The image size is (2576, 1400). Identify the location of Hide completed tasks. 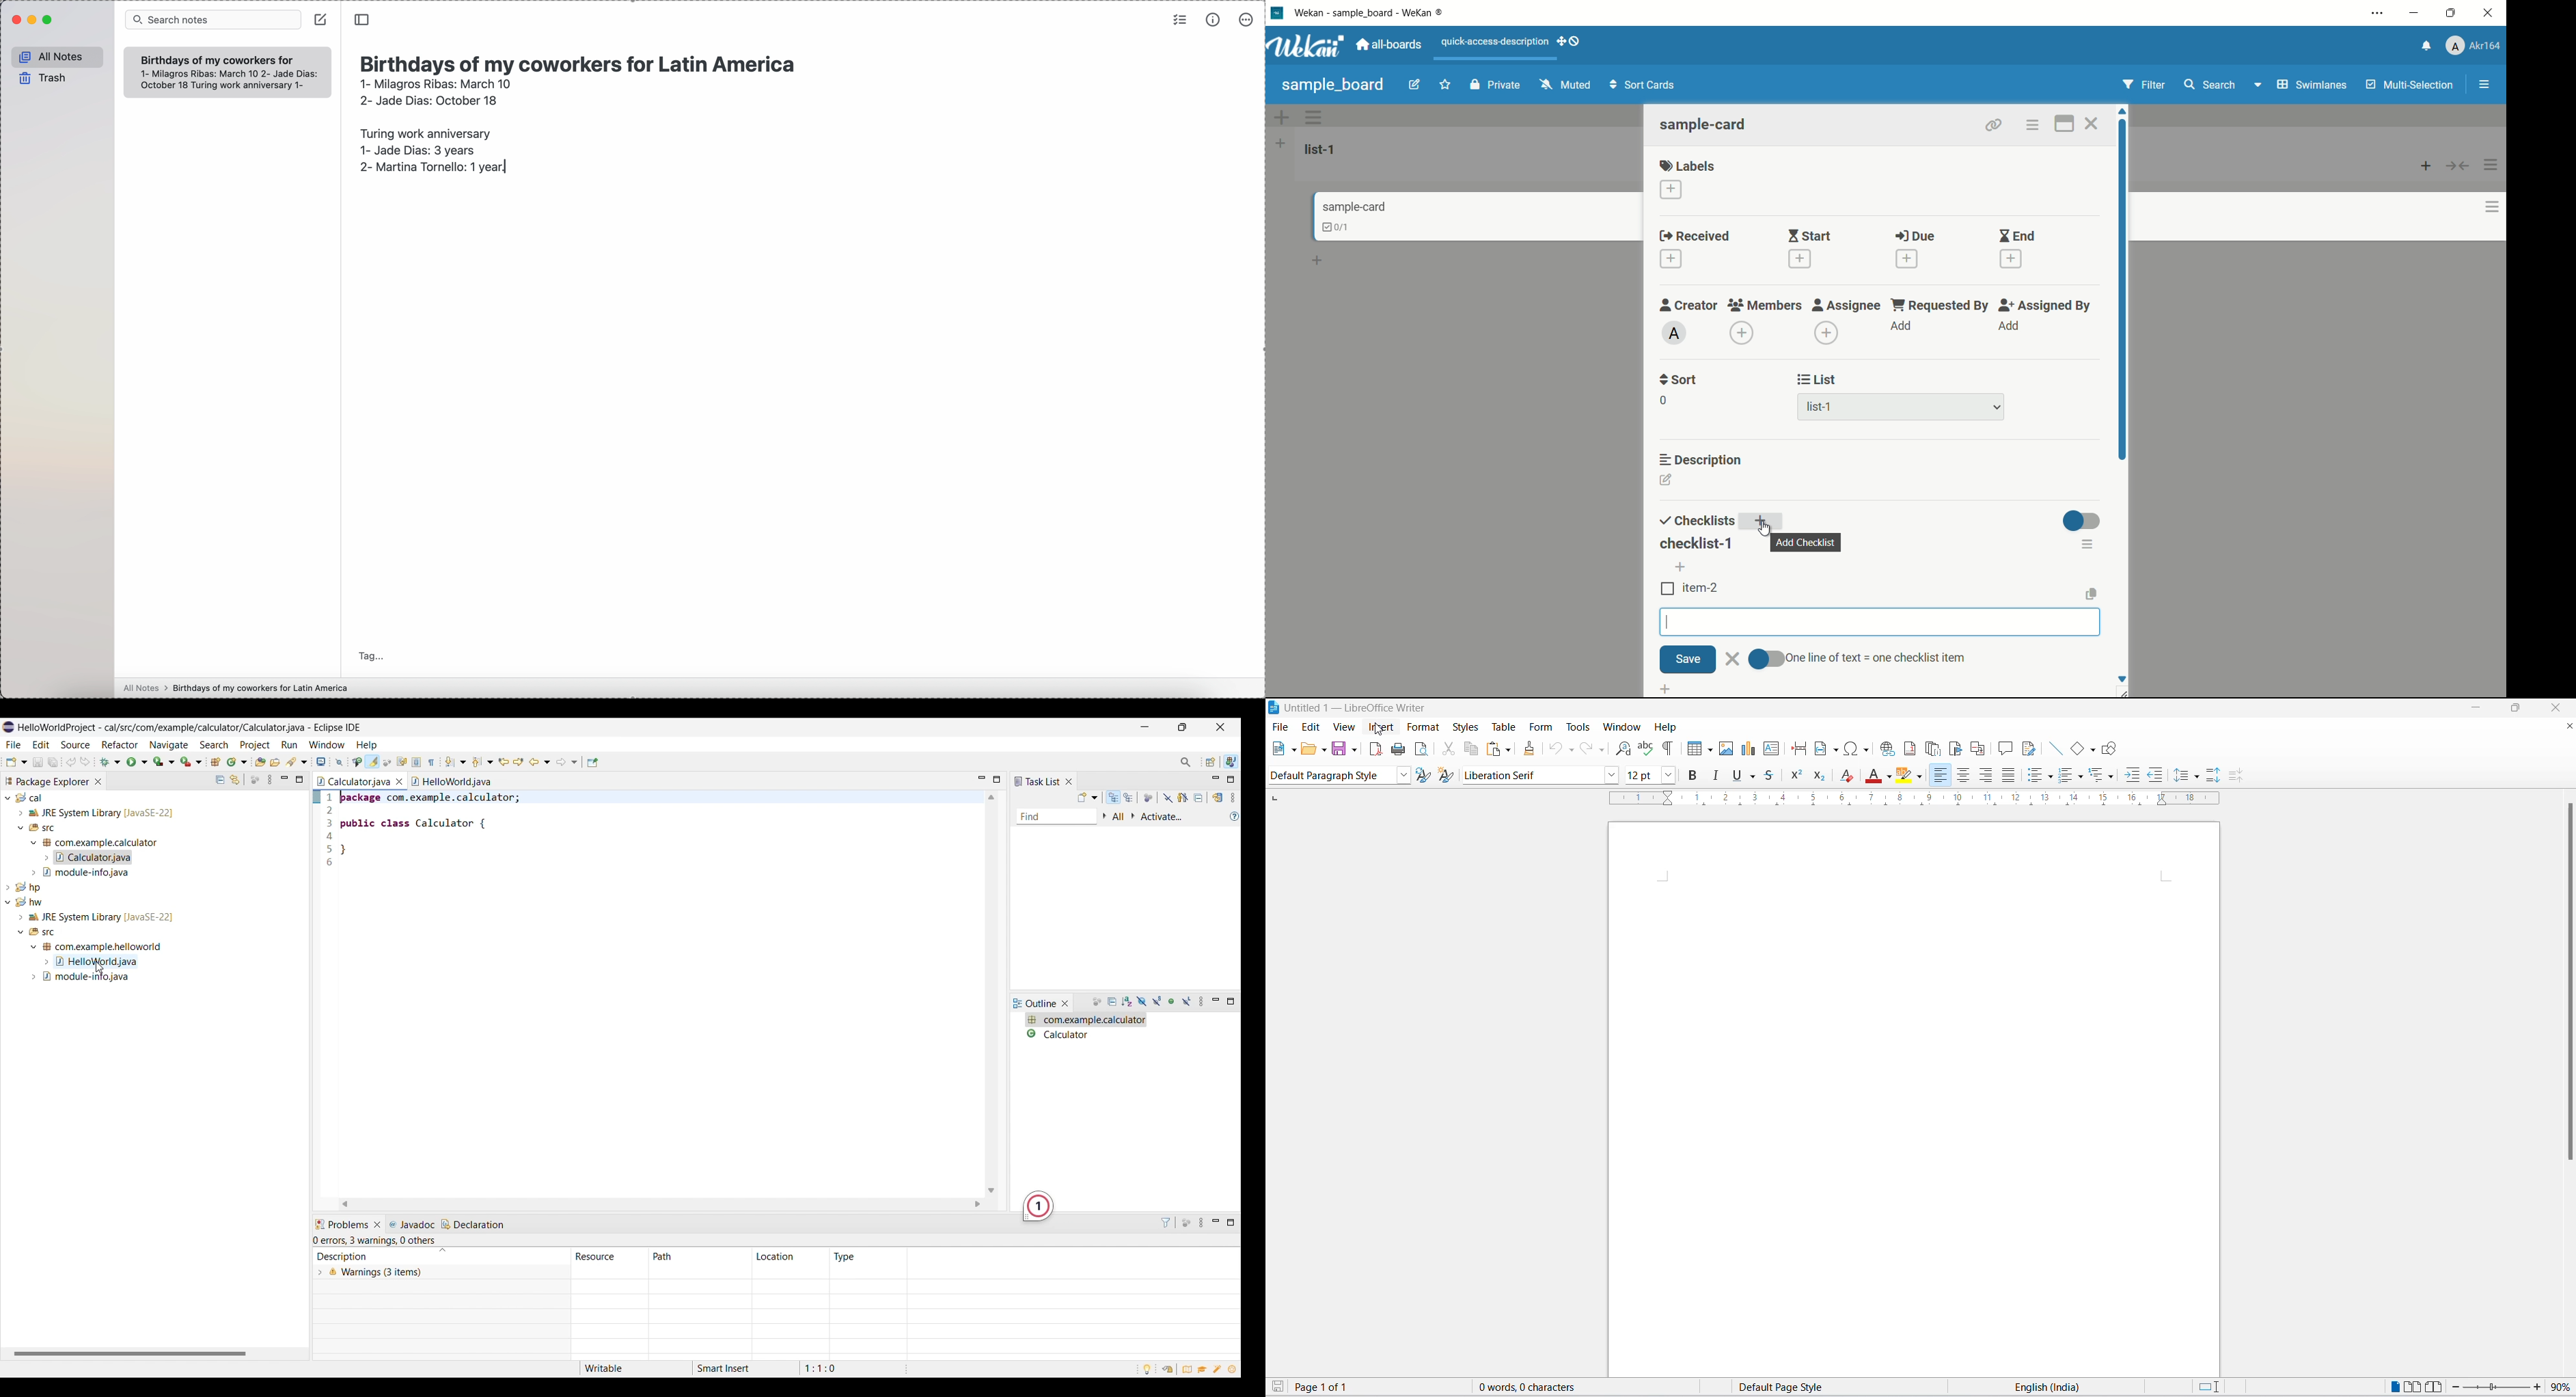
(1168, 798).